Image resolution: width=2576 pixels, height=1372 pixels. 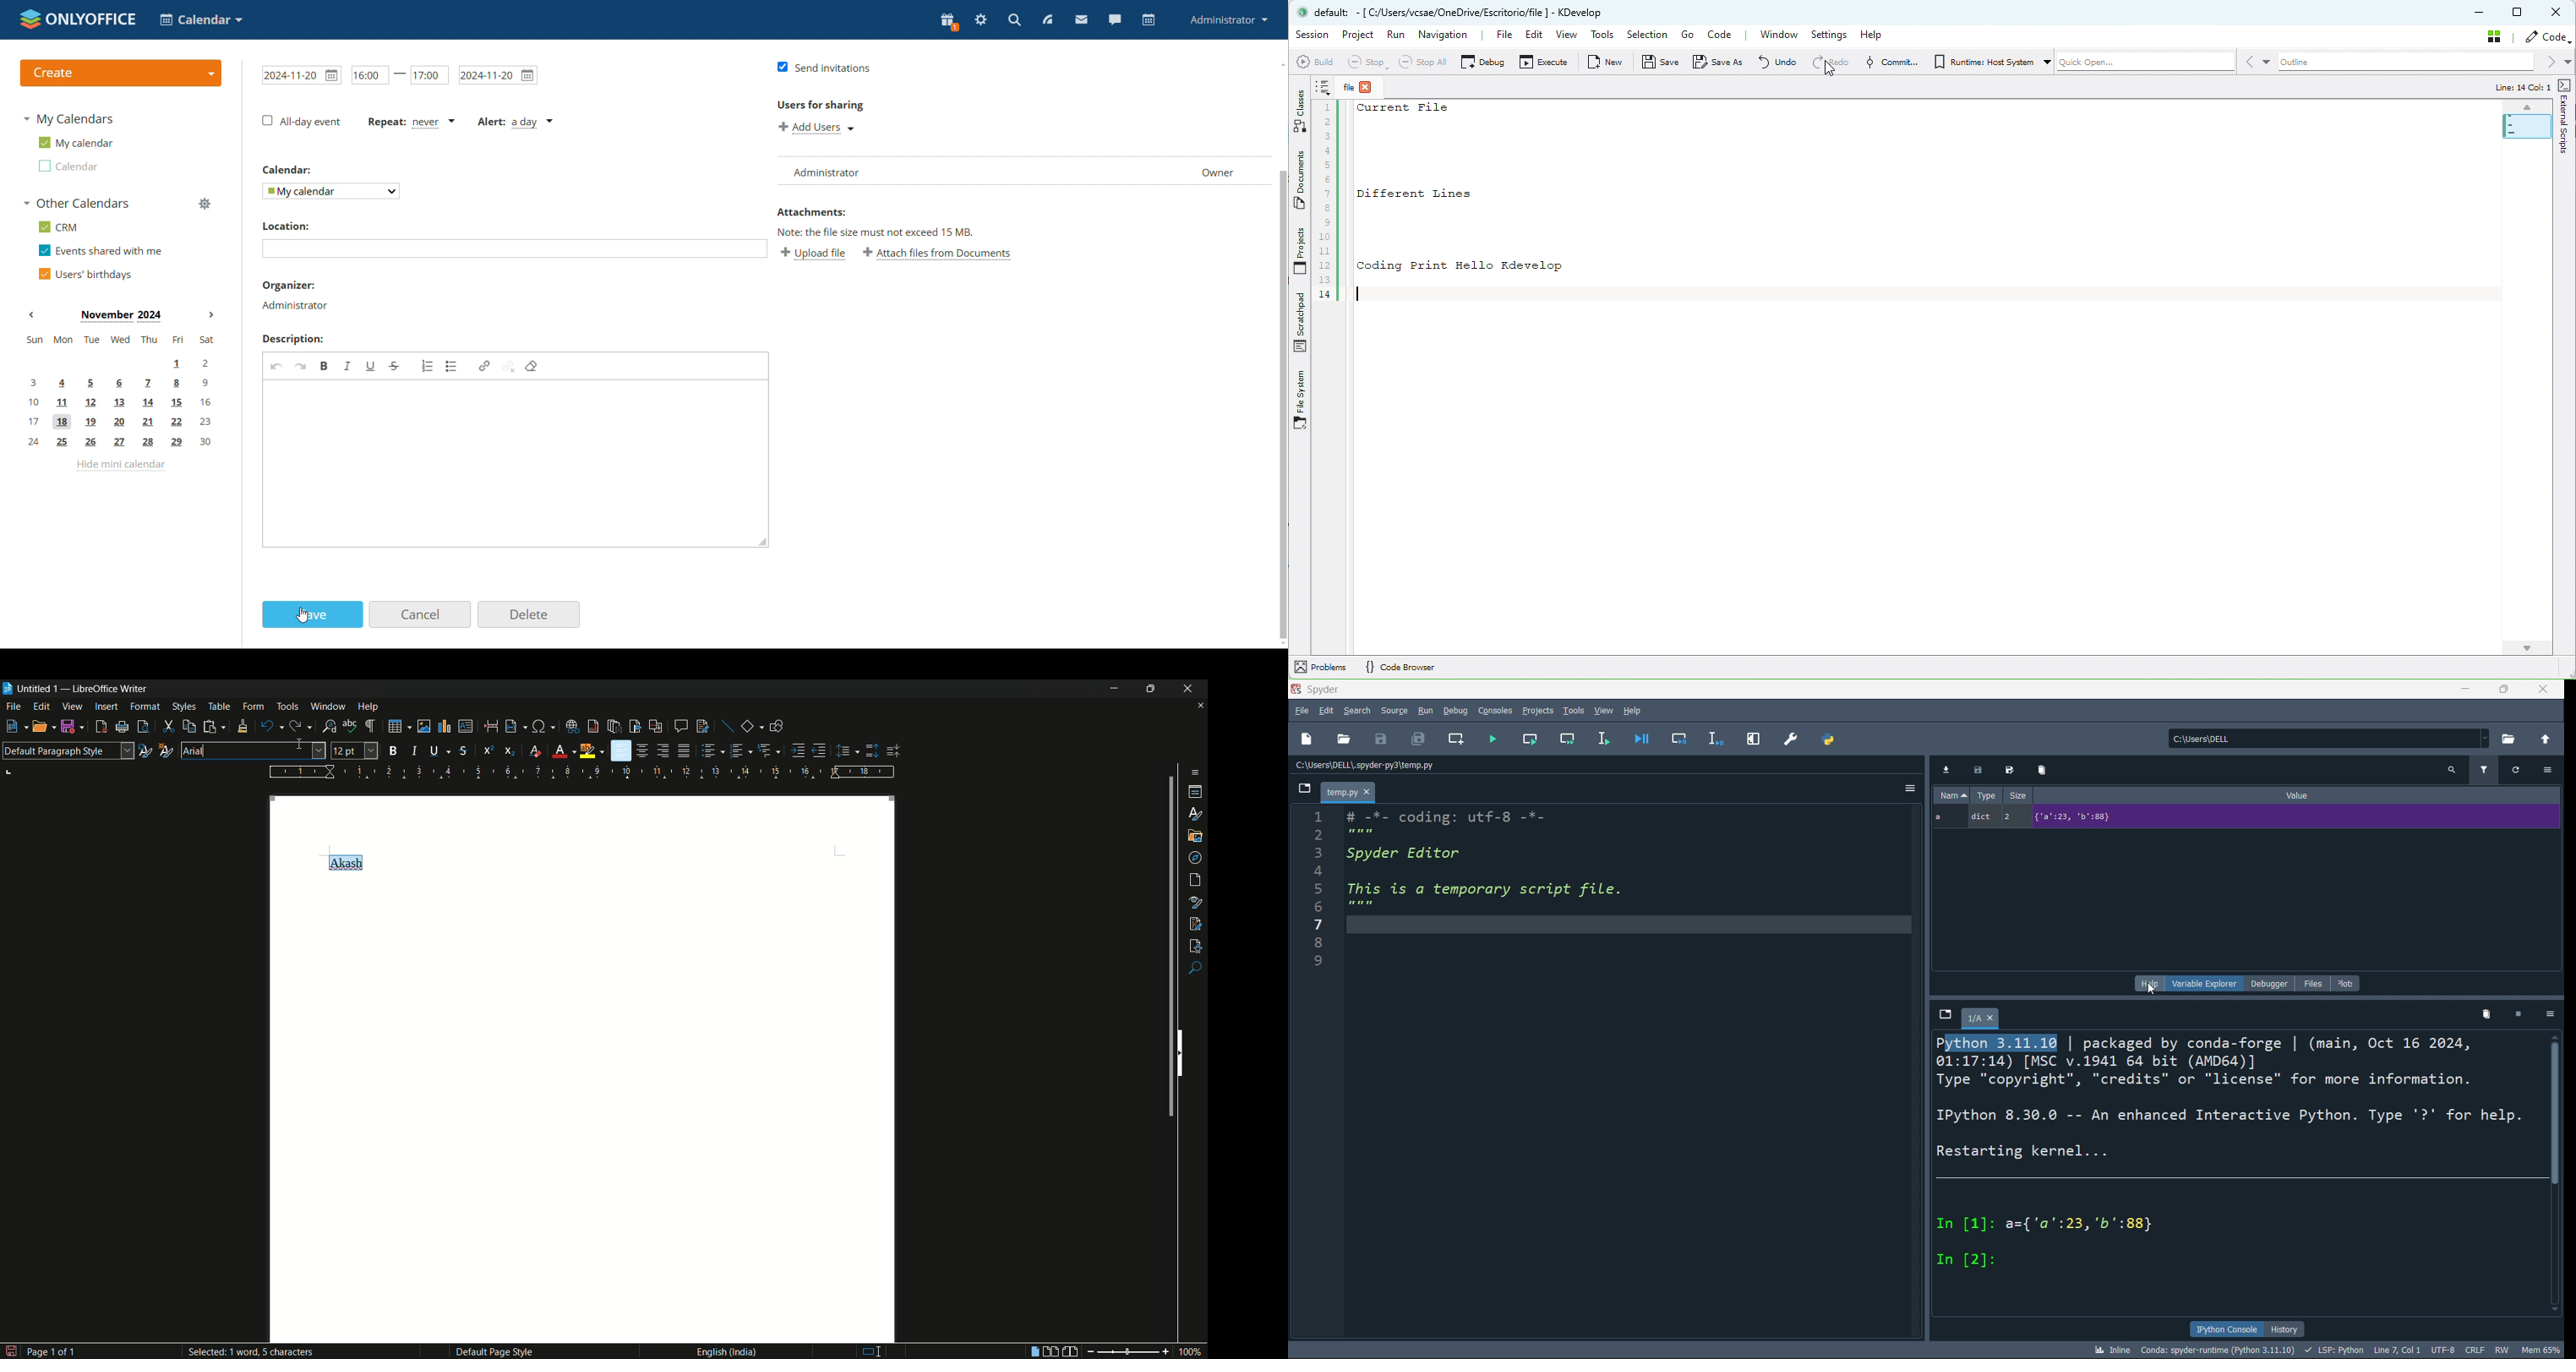 I want to click on italic, so click(x=418, y=751).